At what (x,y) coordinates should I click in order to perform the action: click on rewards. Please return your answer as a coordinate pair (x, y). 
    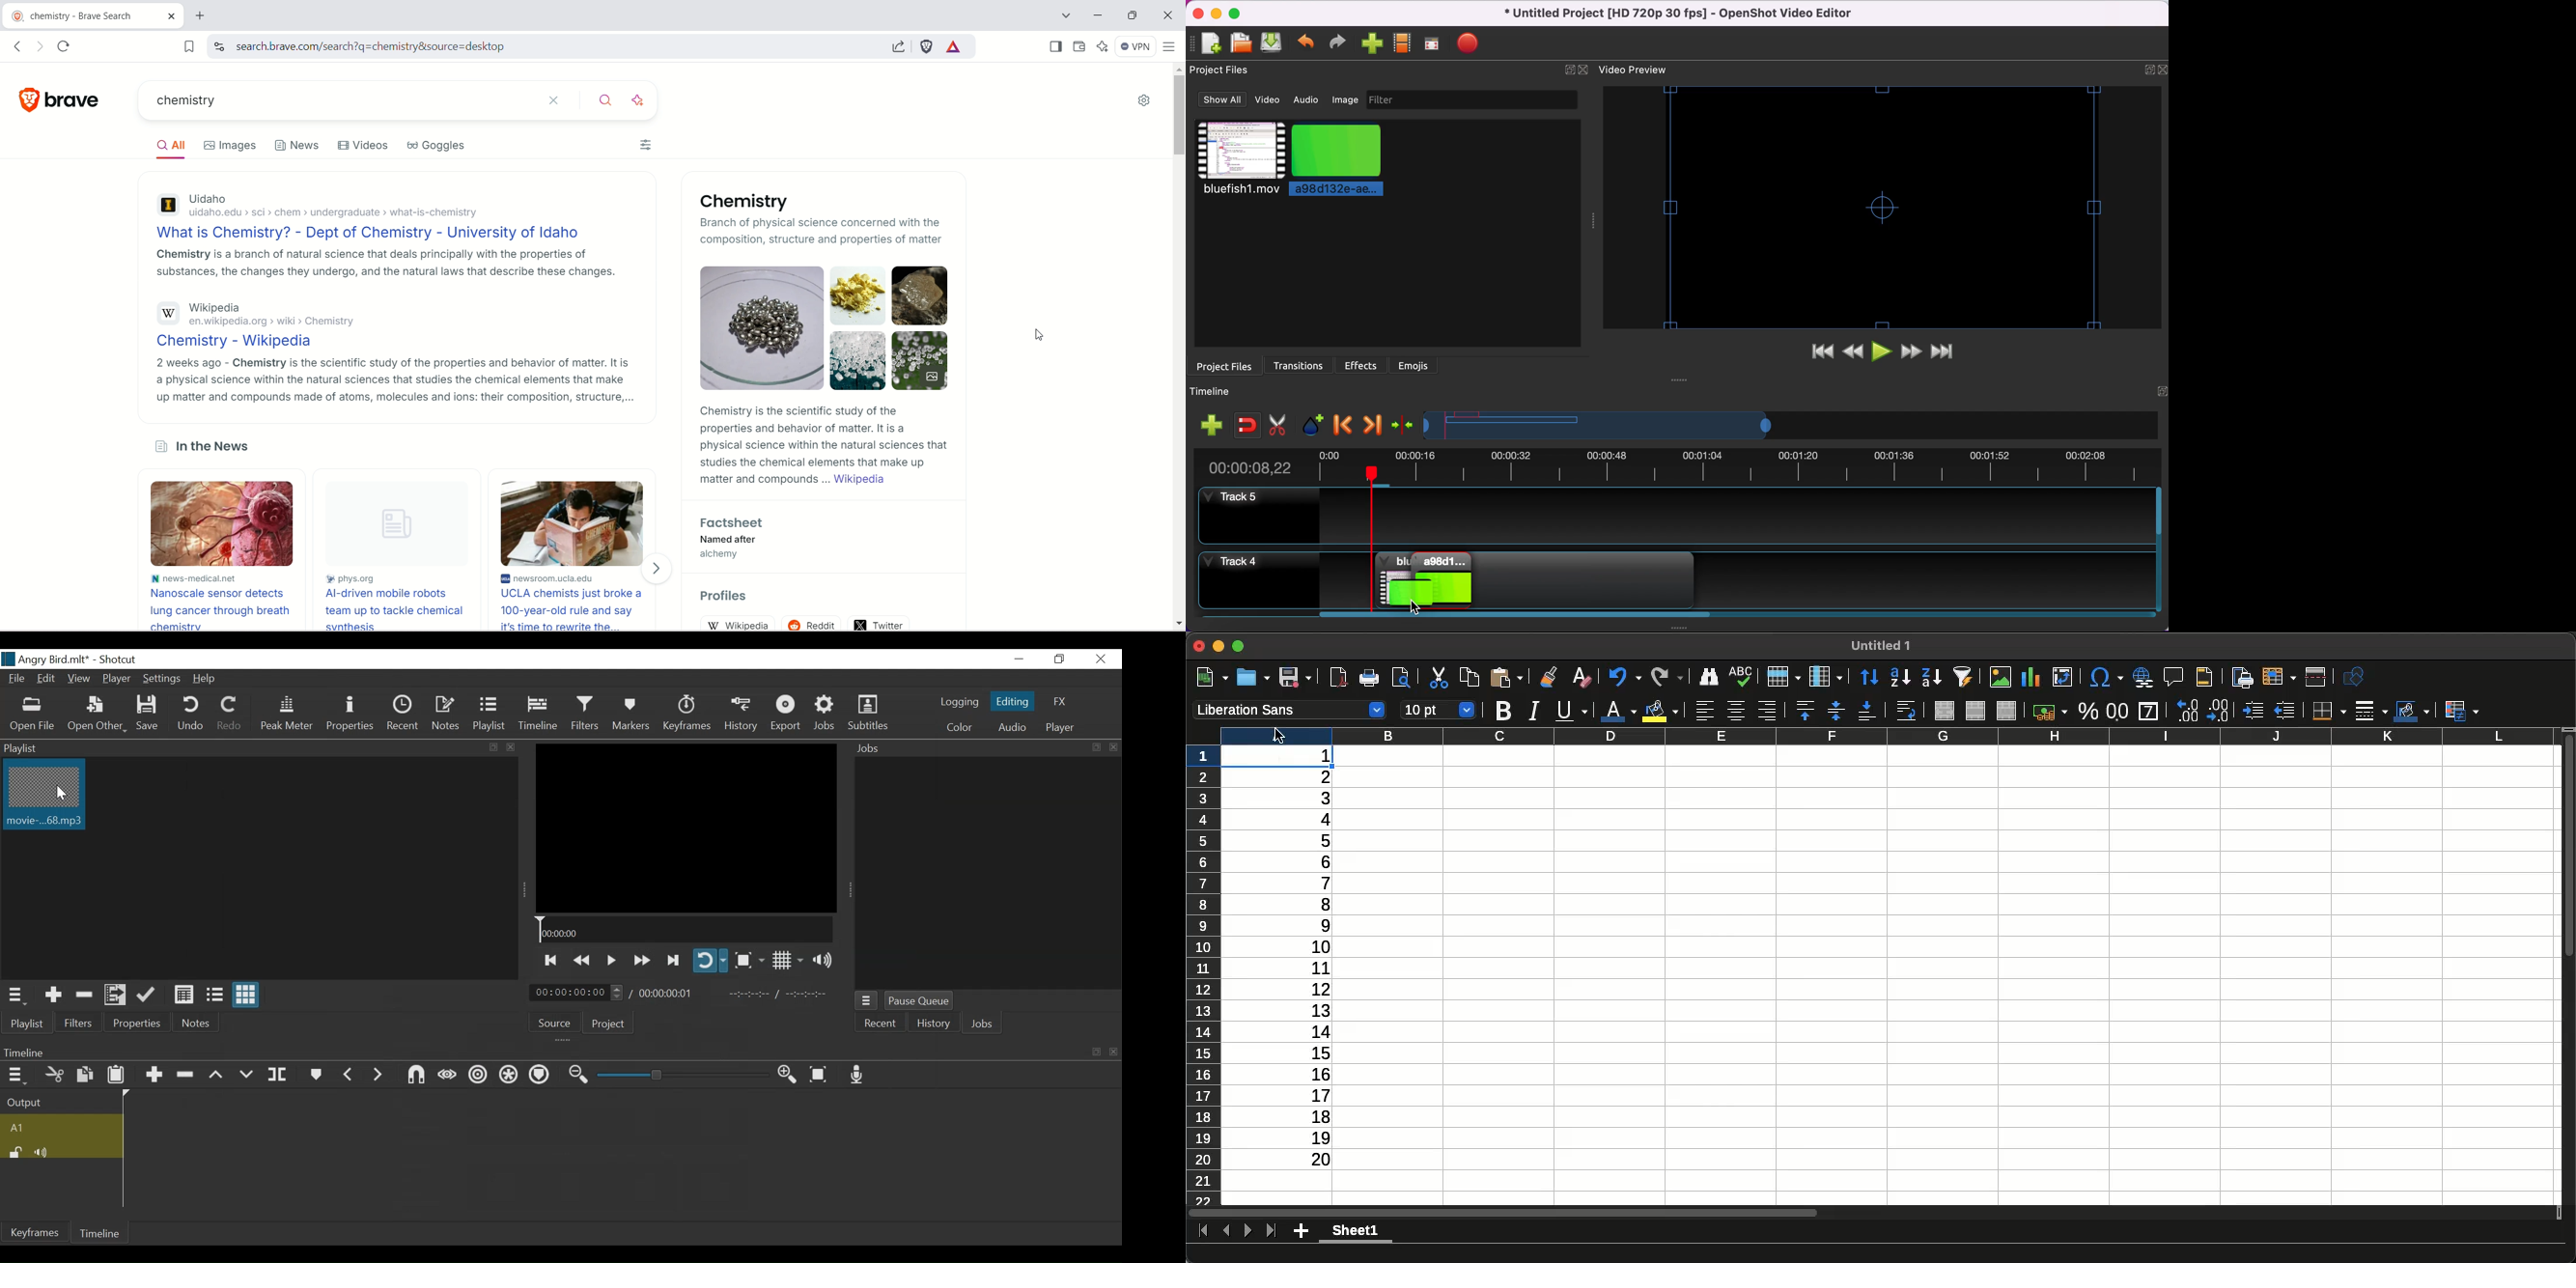
    Looking at the image, I should click on (954, 48).